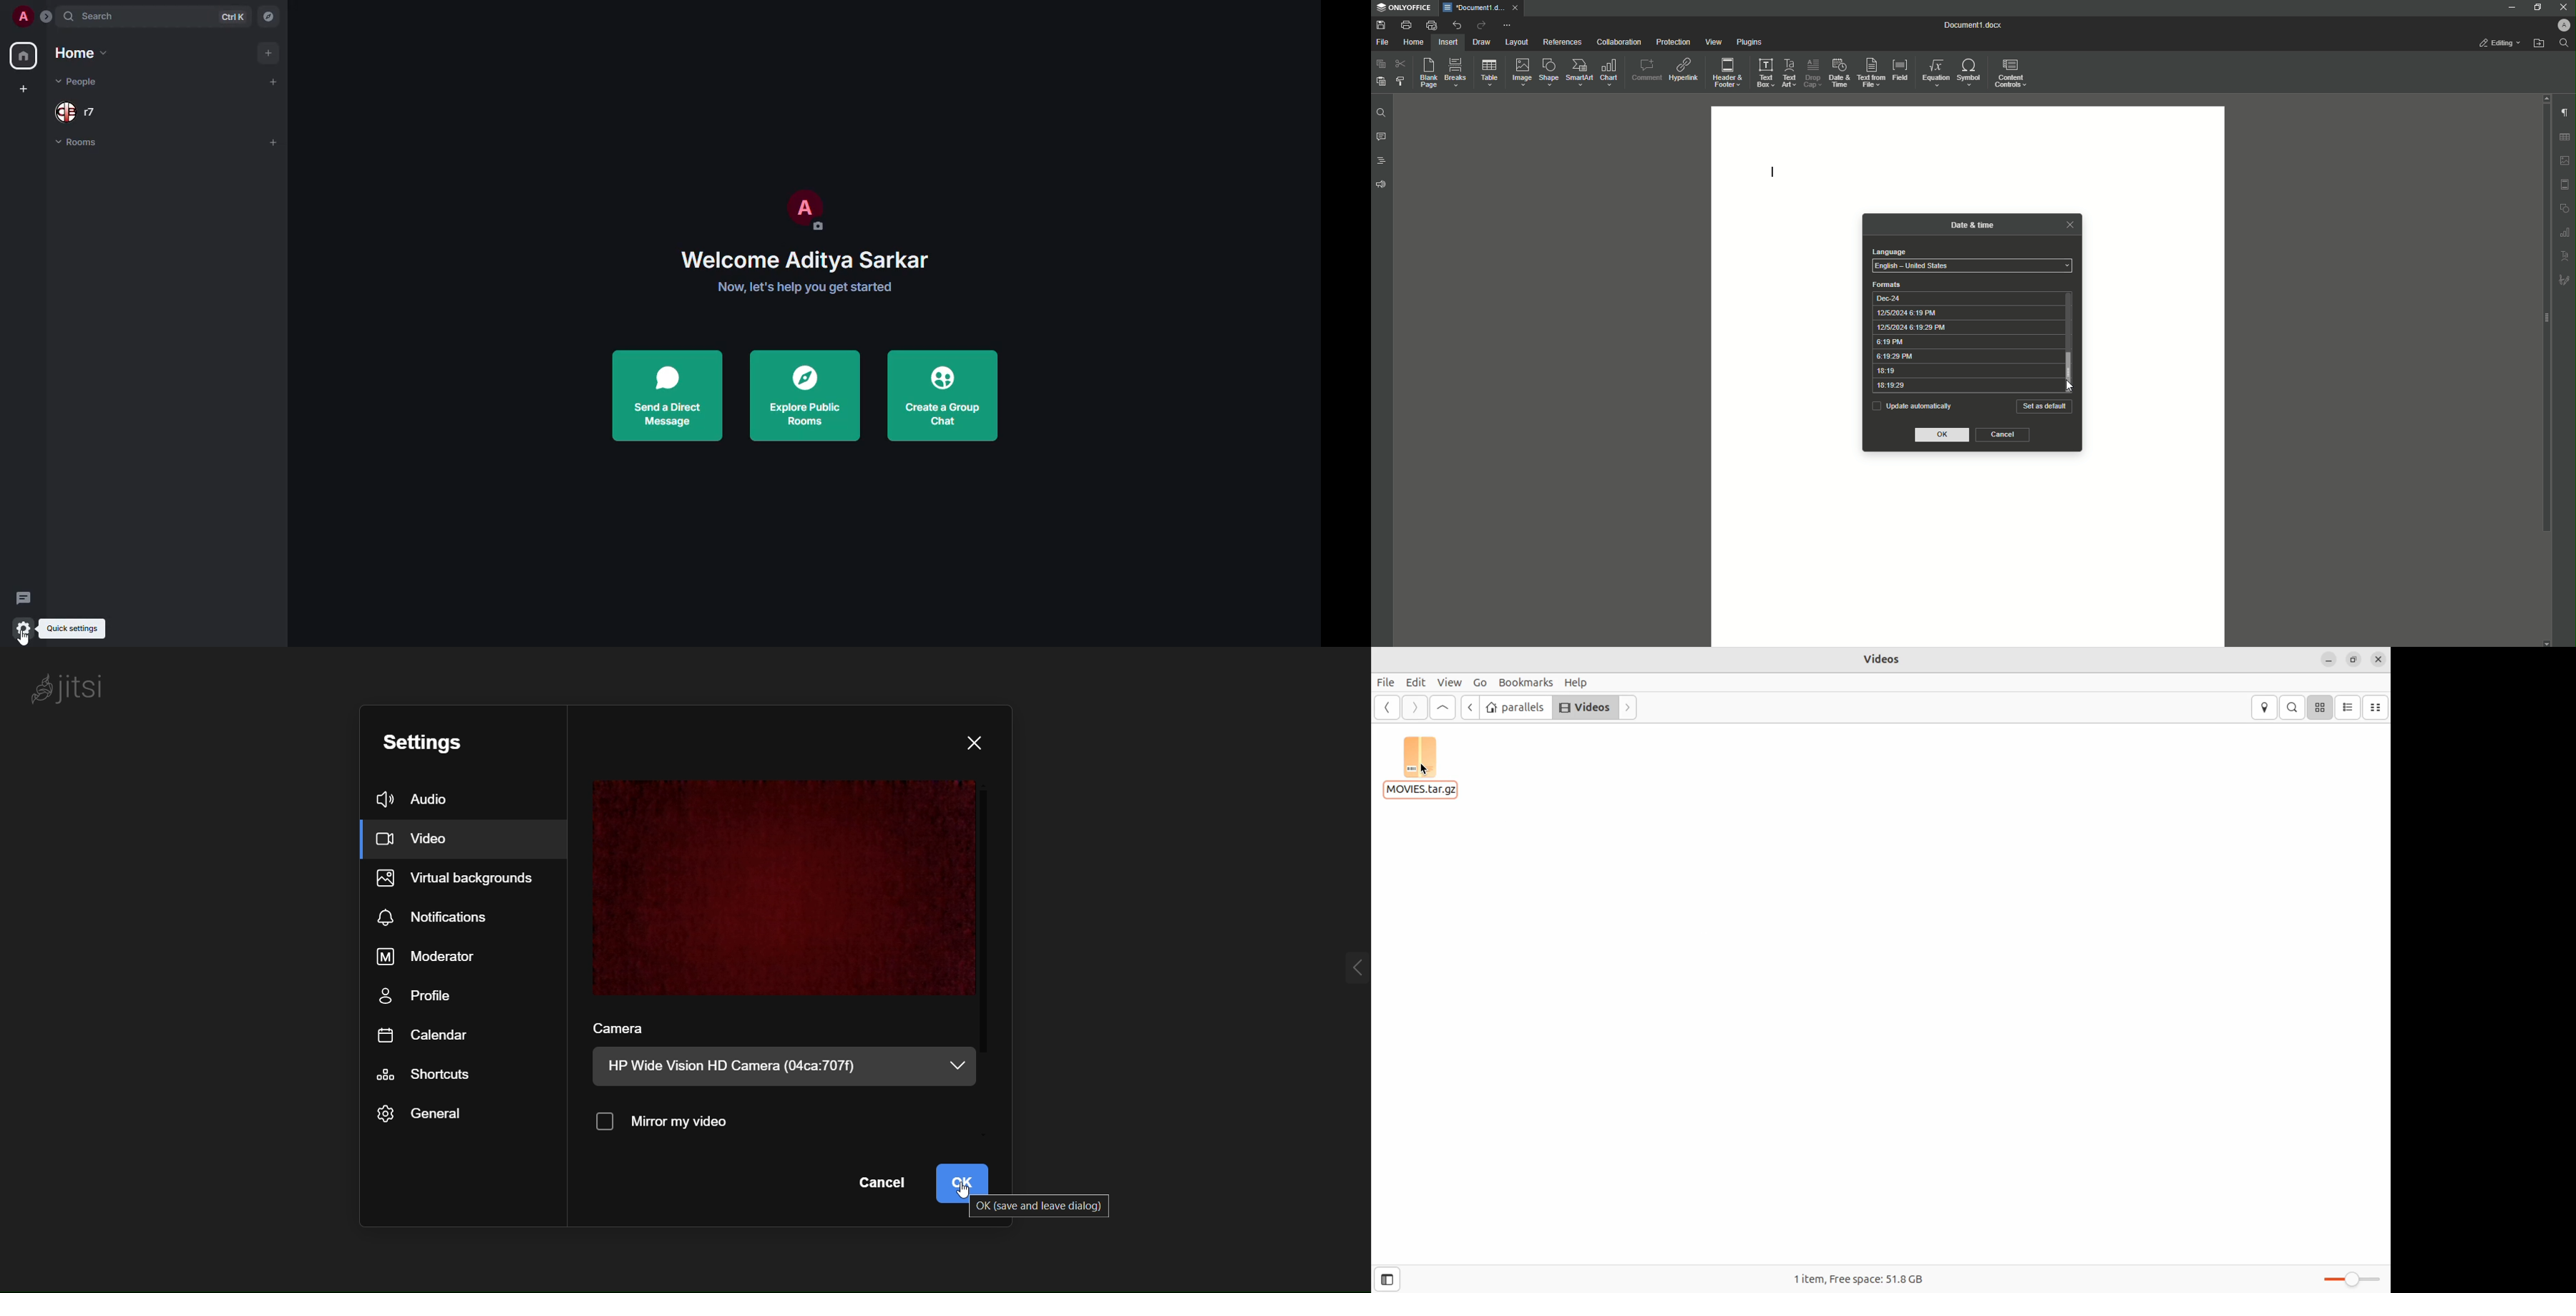 The width and height of the screenshot is (2576, 1316). What do you see at coordinates (1448, 42) in the screenshot?
I see `Insert` at bounding box center [1448, 42].